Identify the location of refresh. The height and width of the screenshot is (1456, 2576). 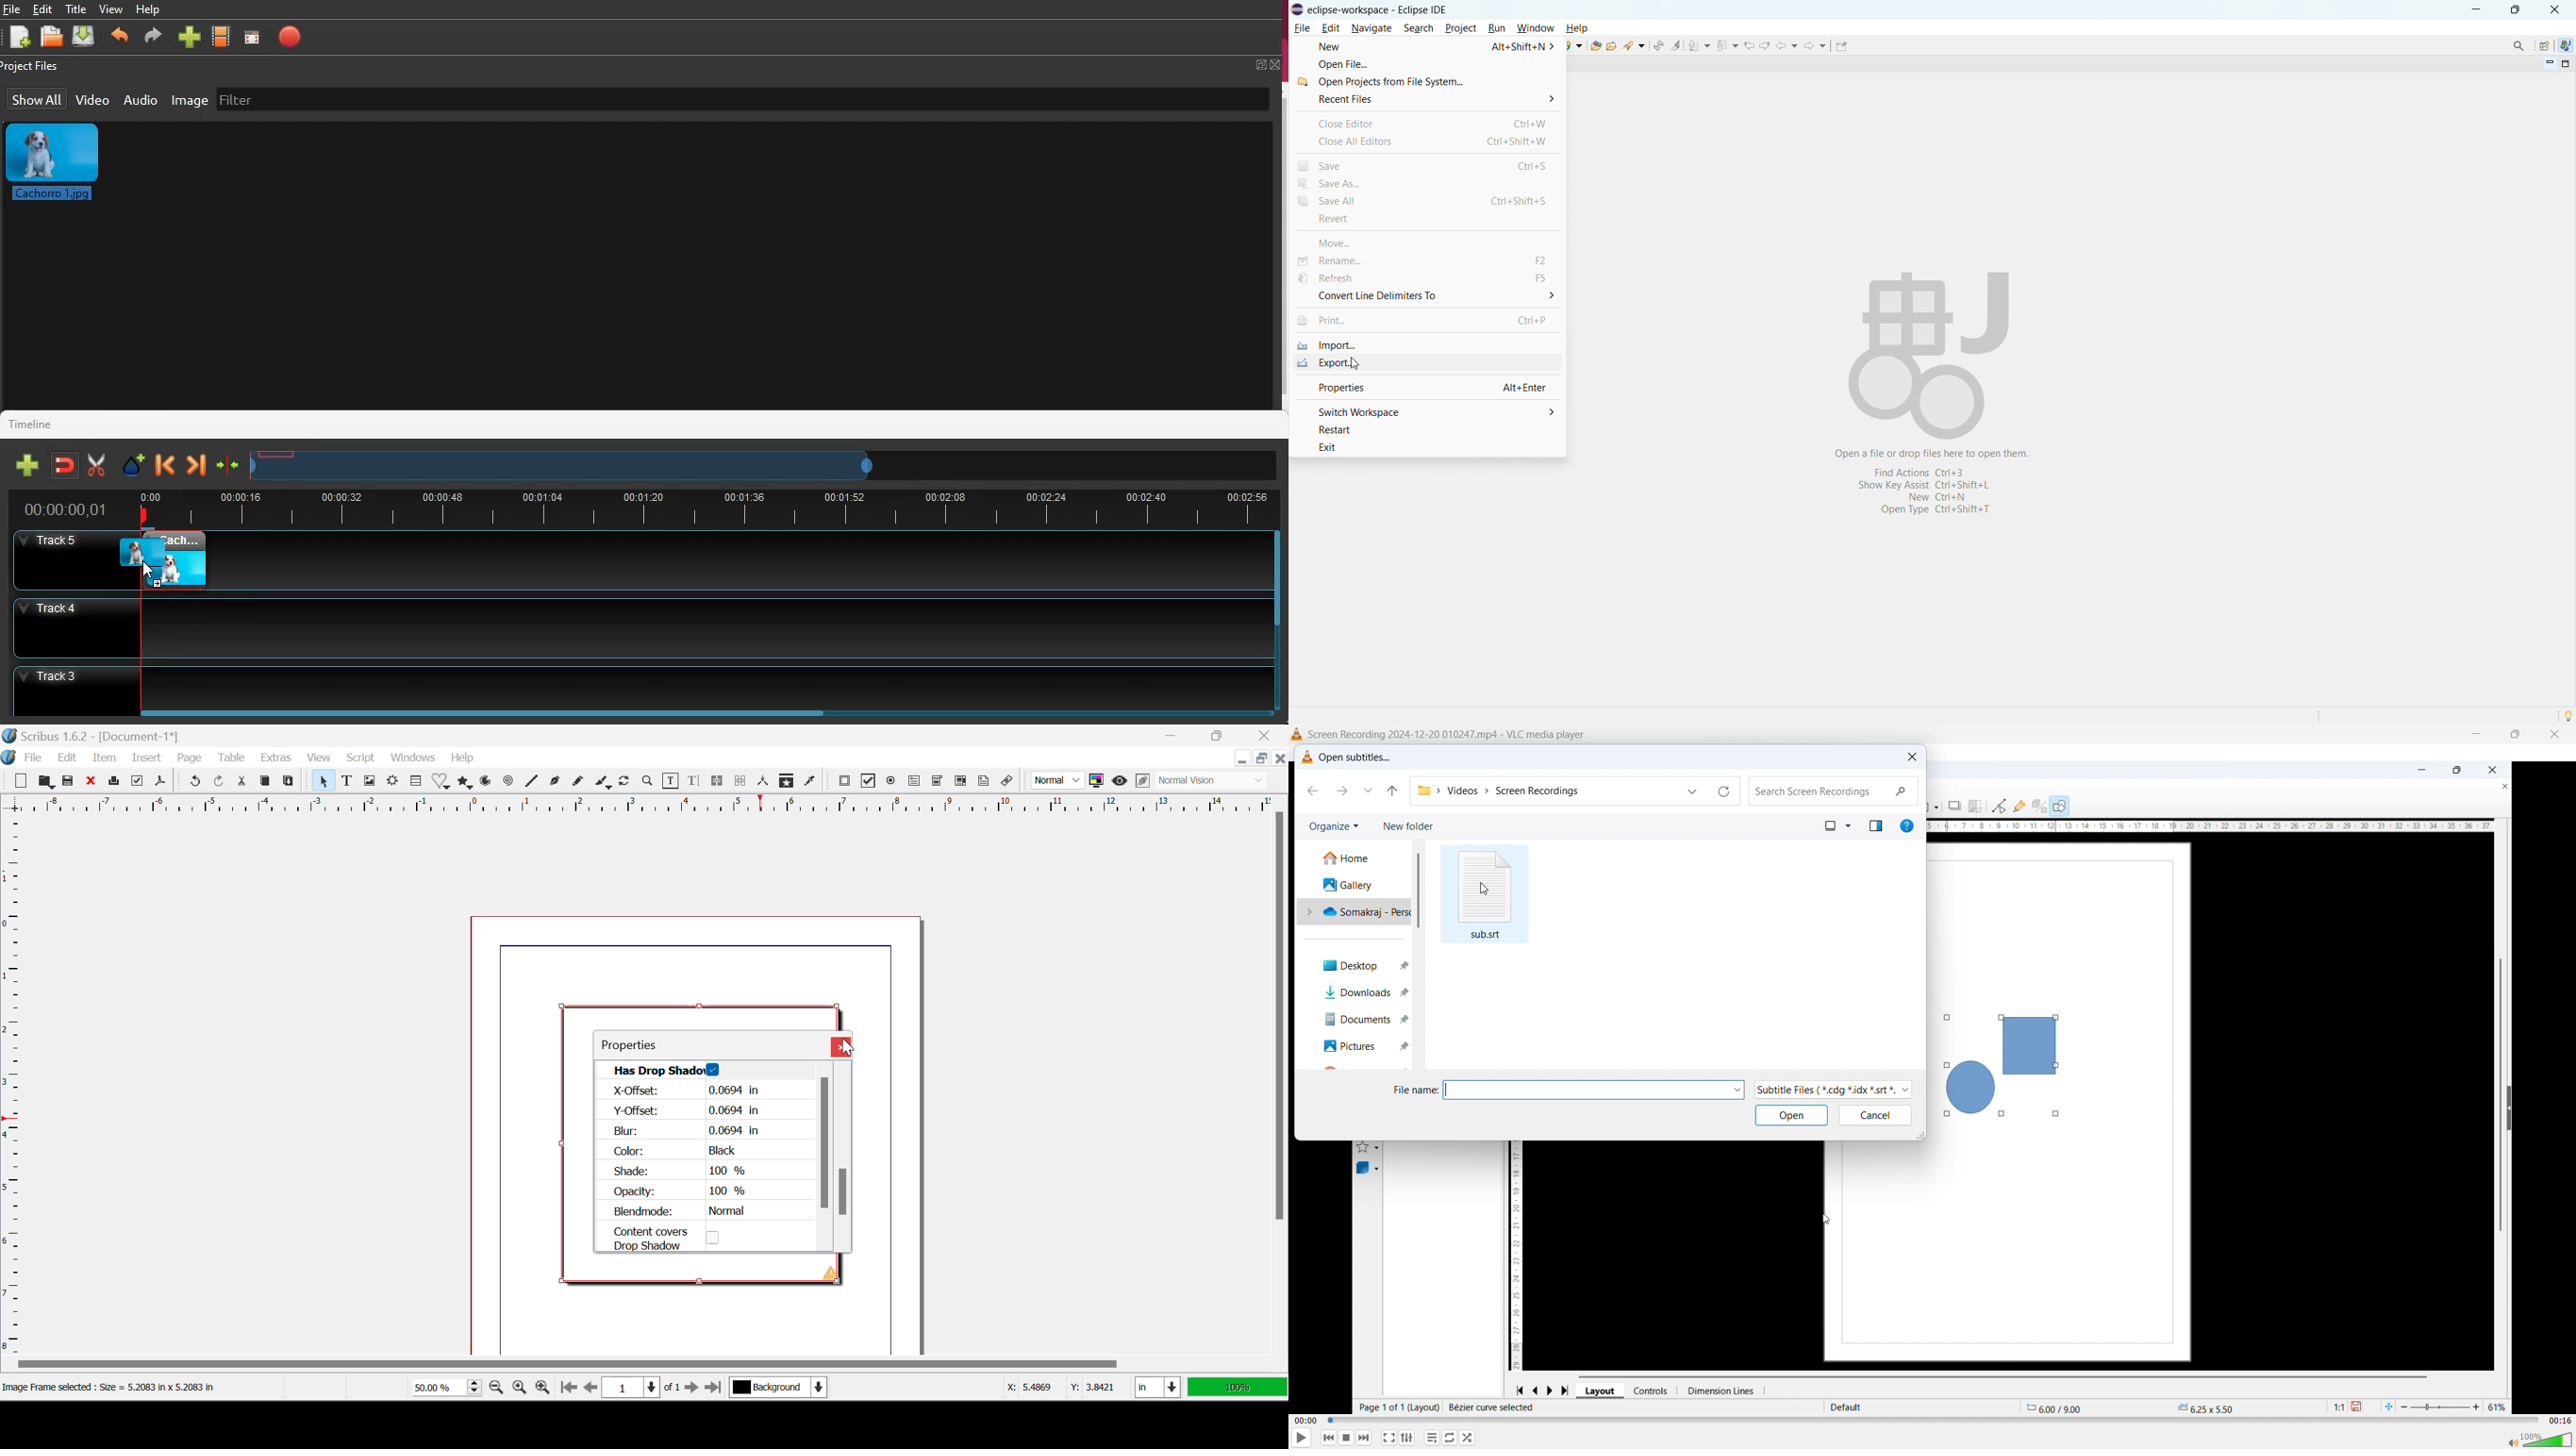
(1429, 278).